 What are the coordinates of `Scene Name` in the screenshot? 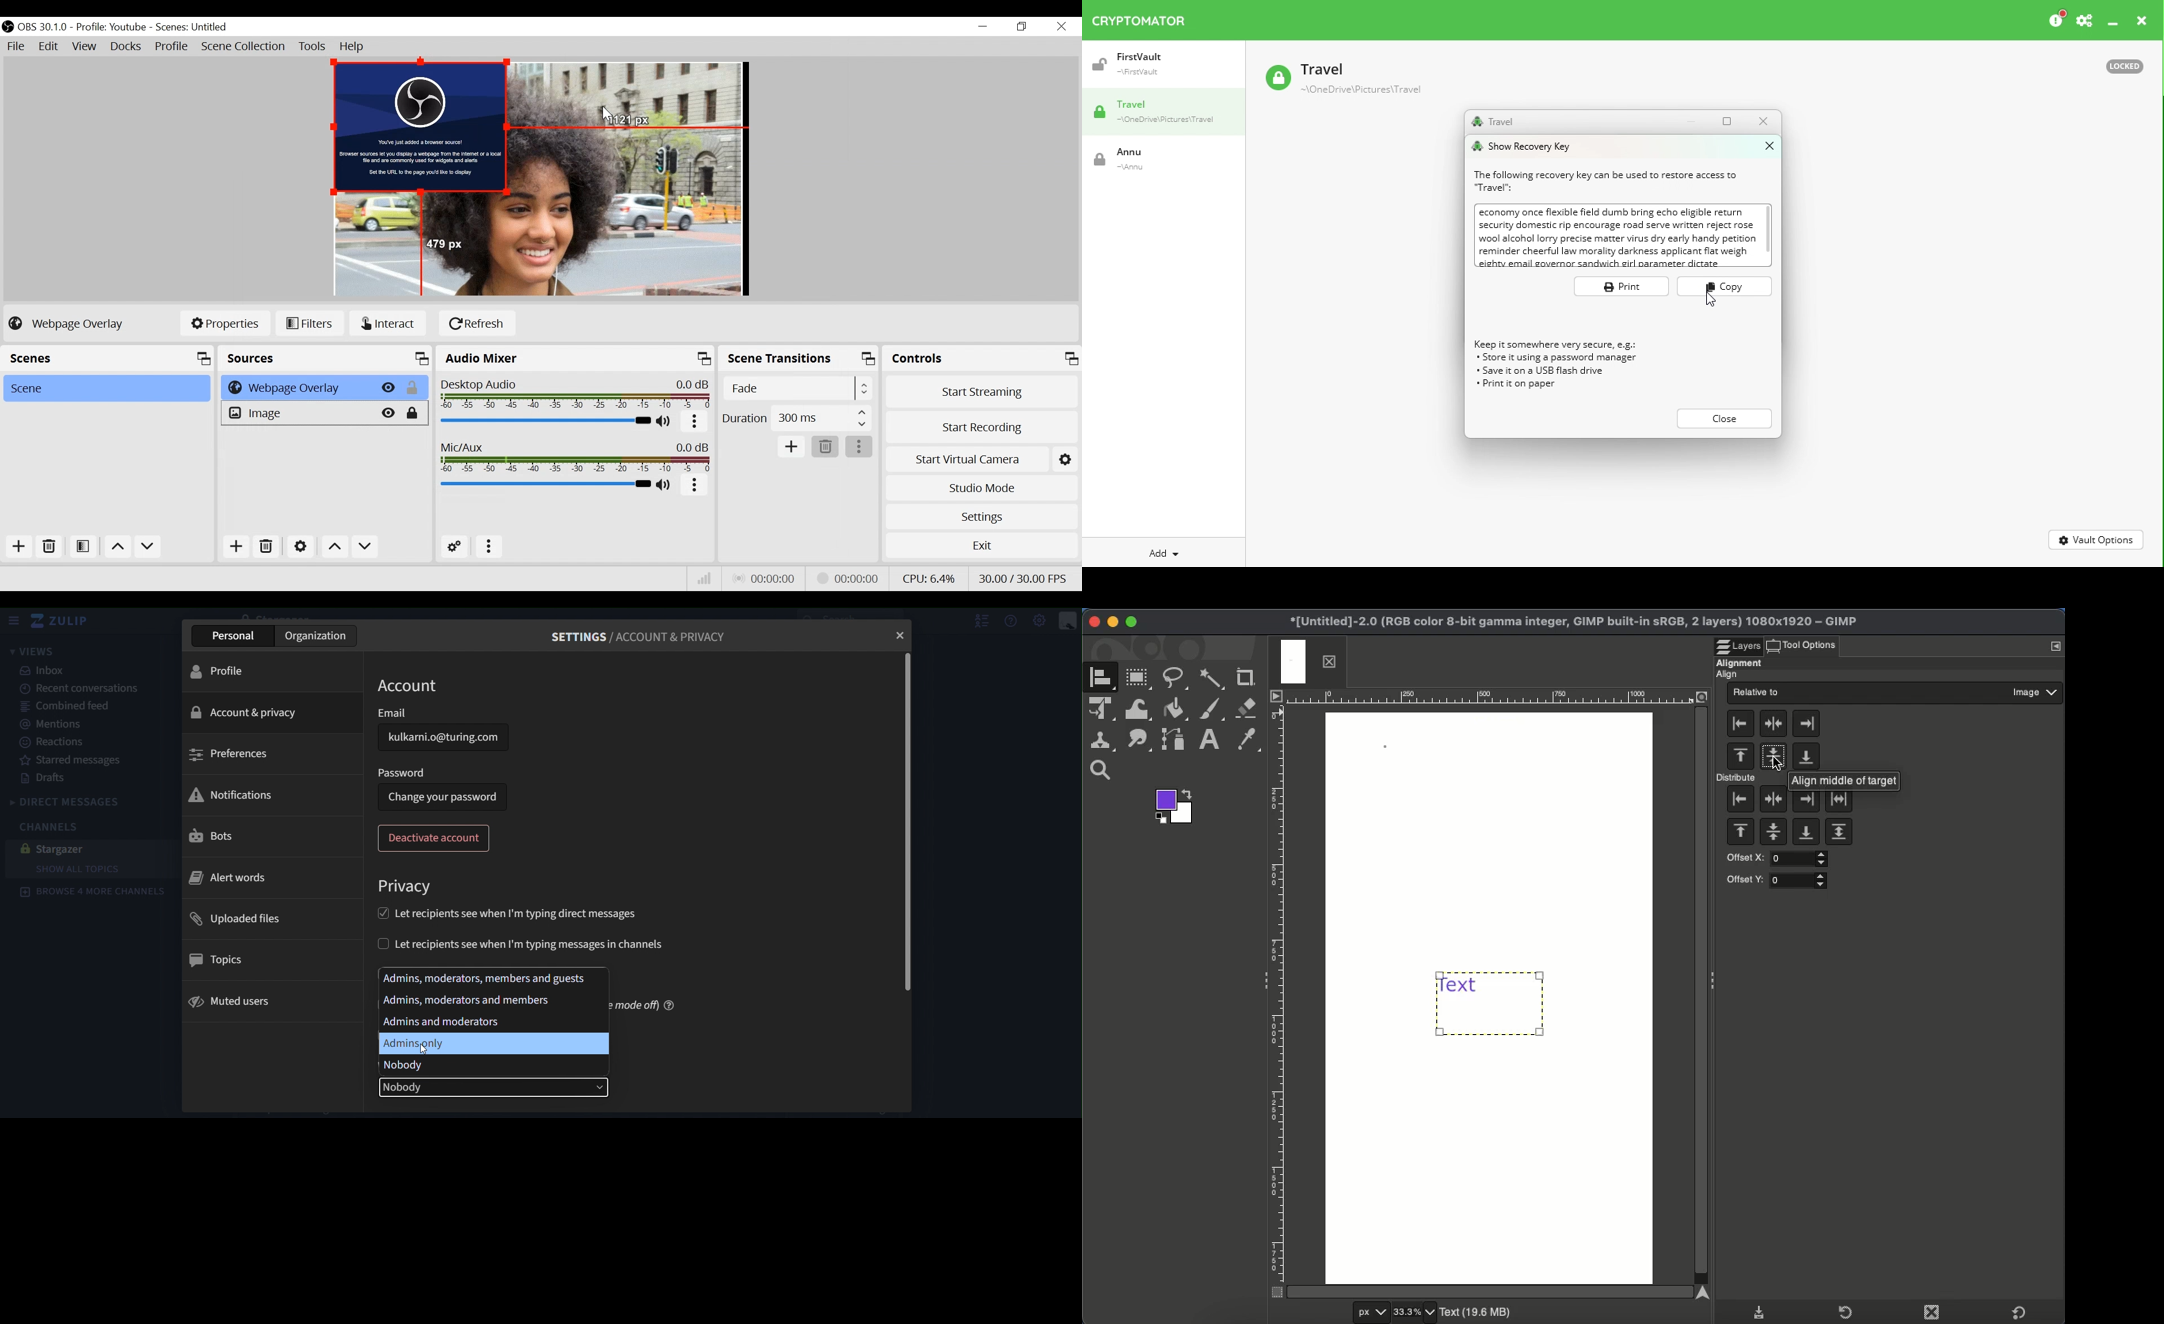 It's located at (194, 28).